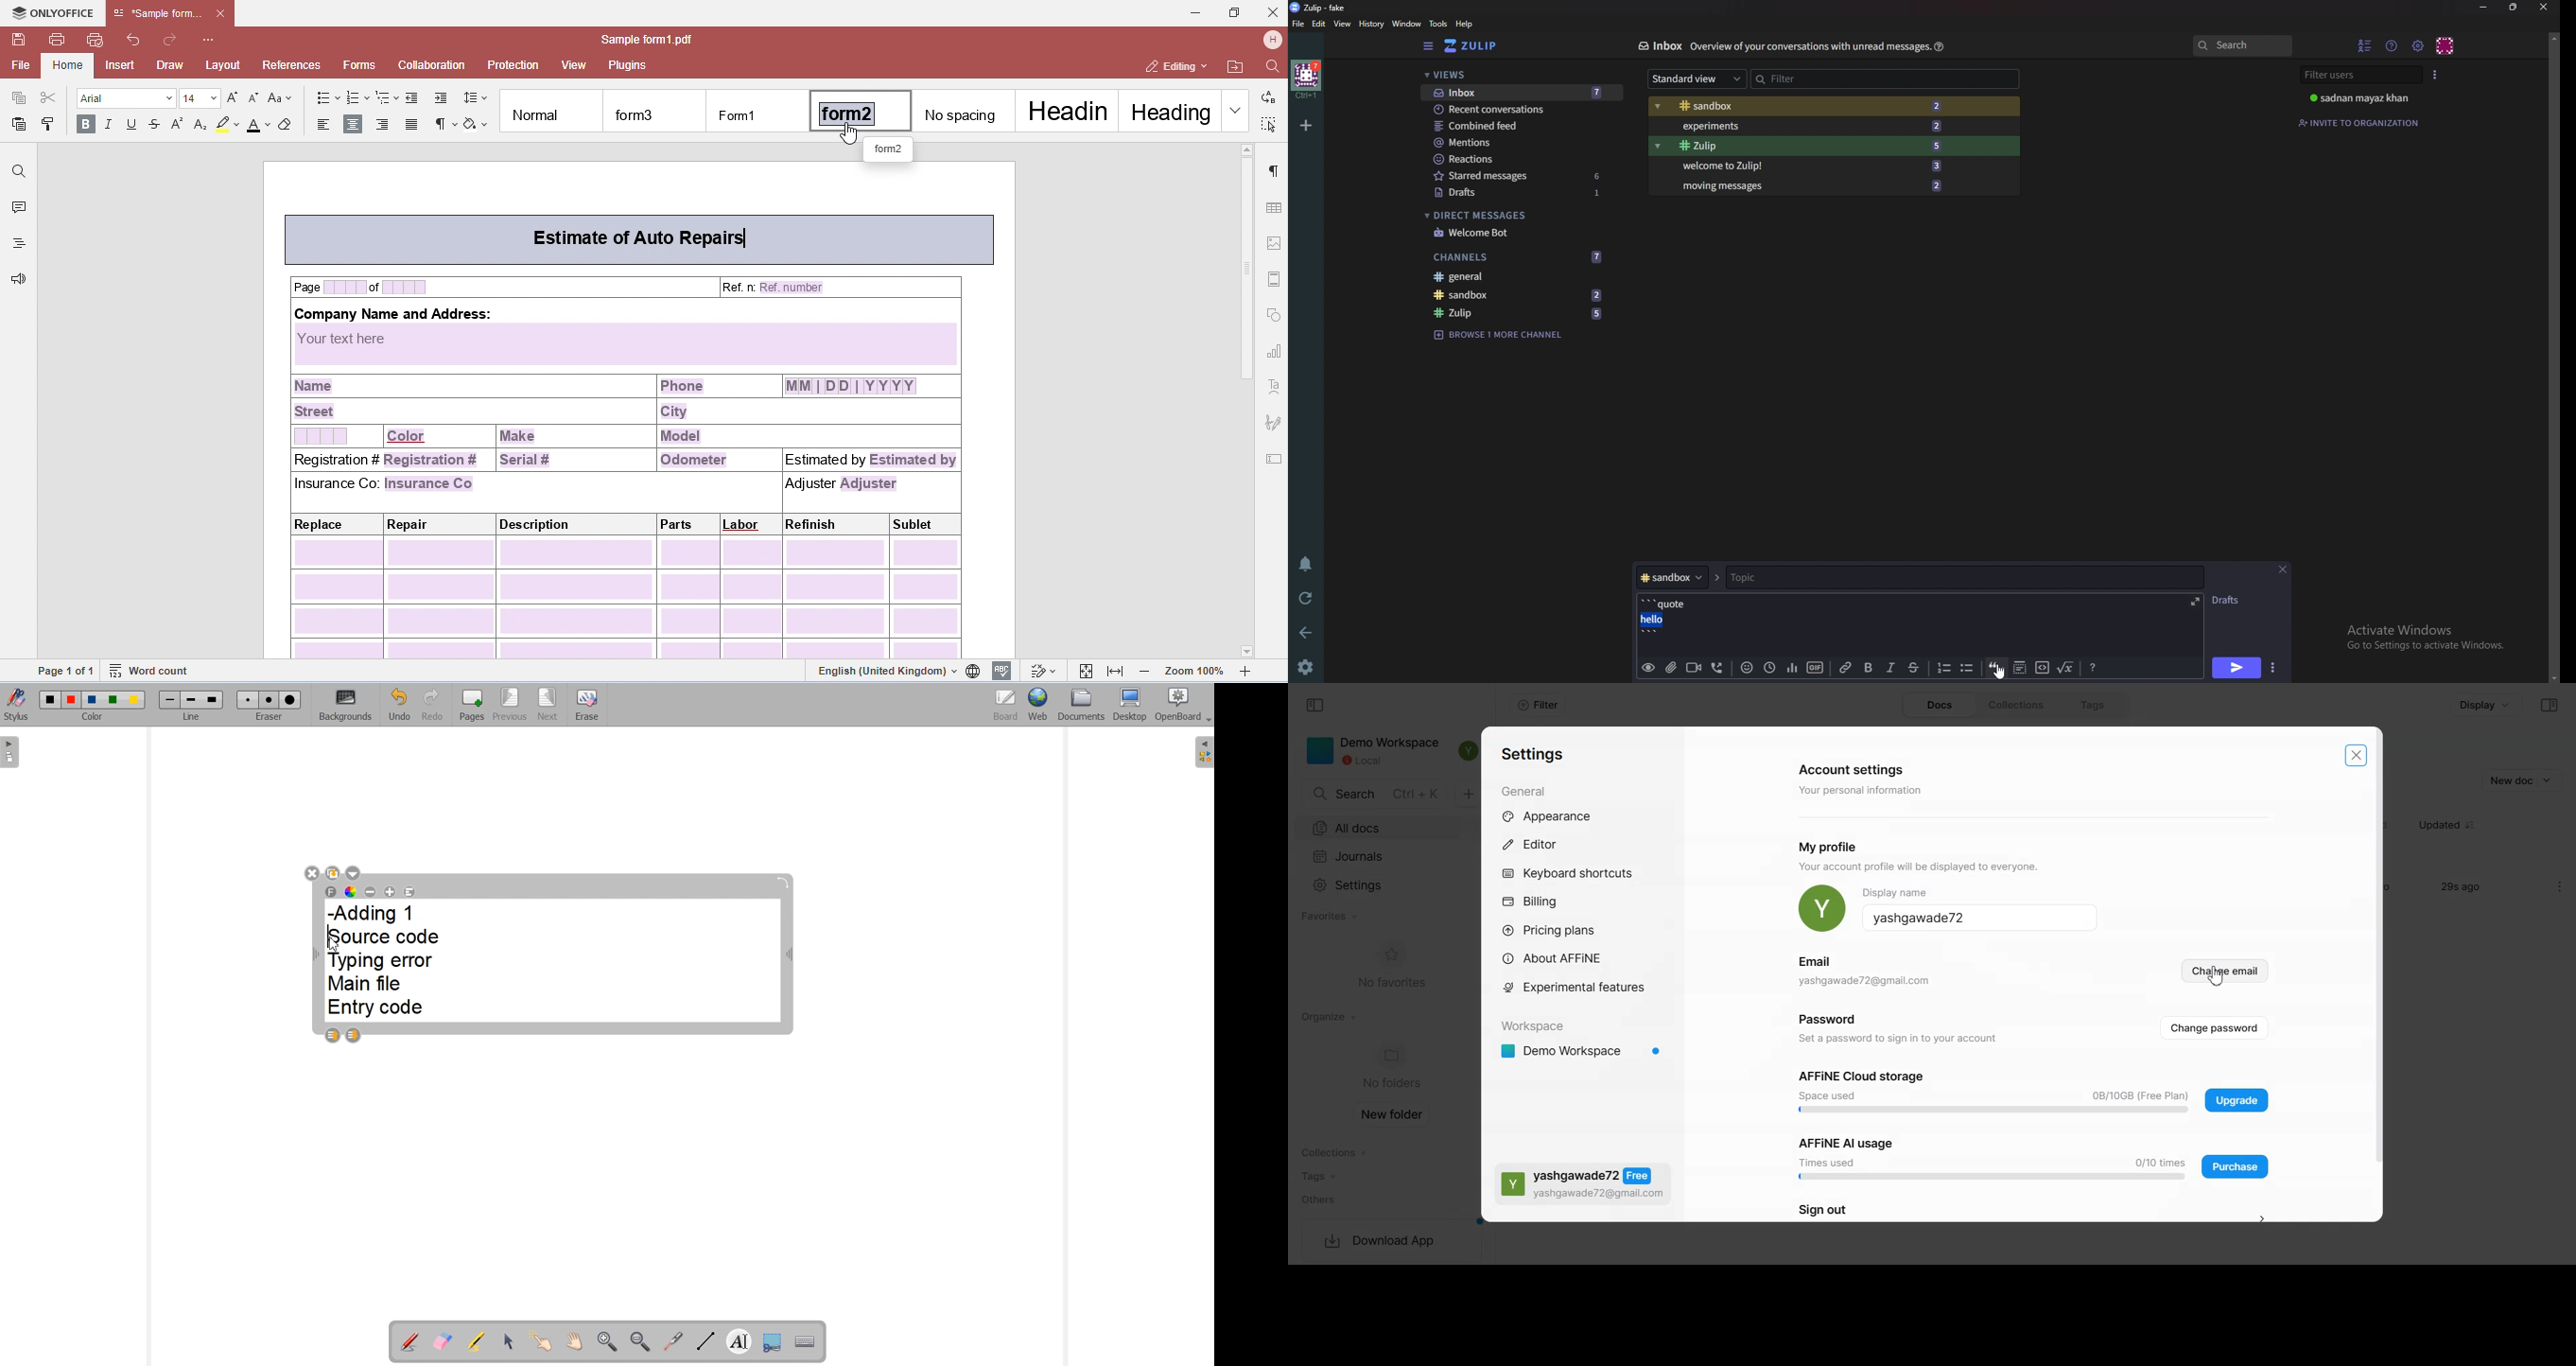  What do you see at coordinates (1519, 233) in the screenshot?
I see `Welcome bot` at bounding box center [1519, 233].